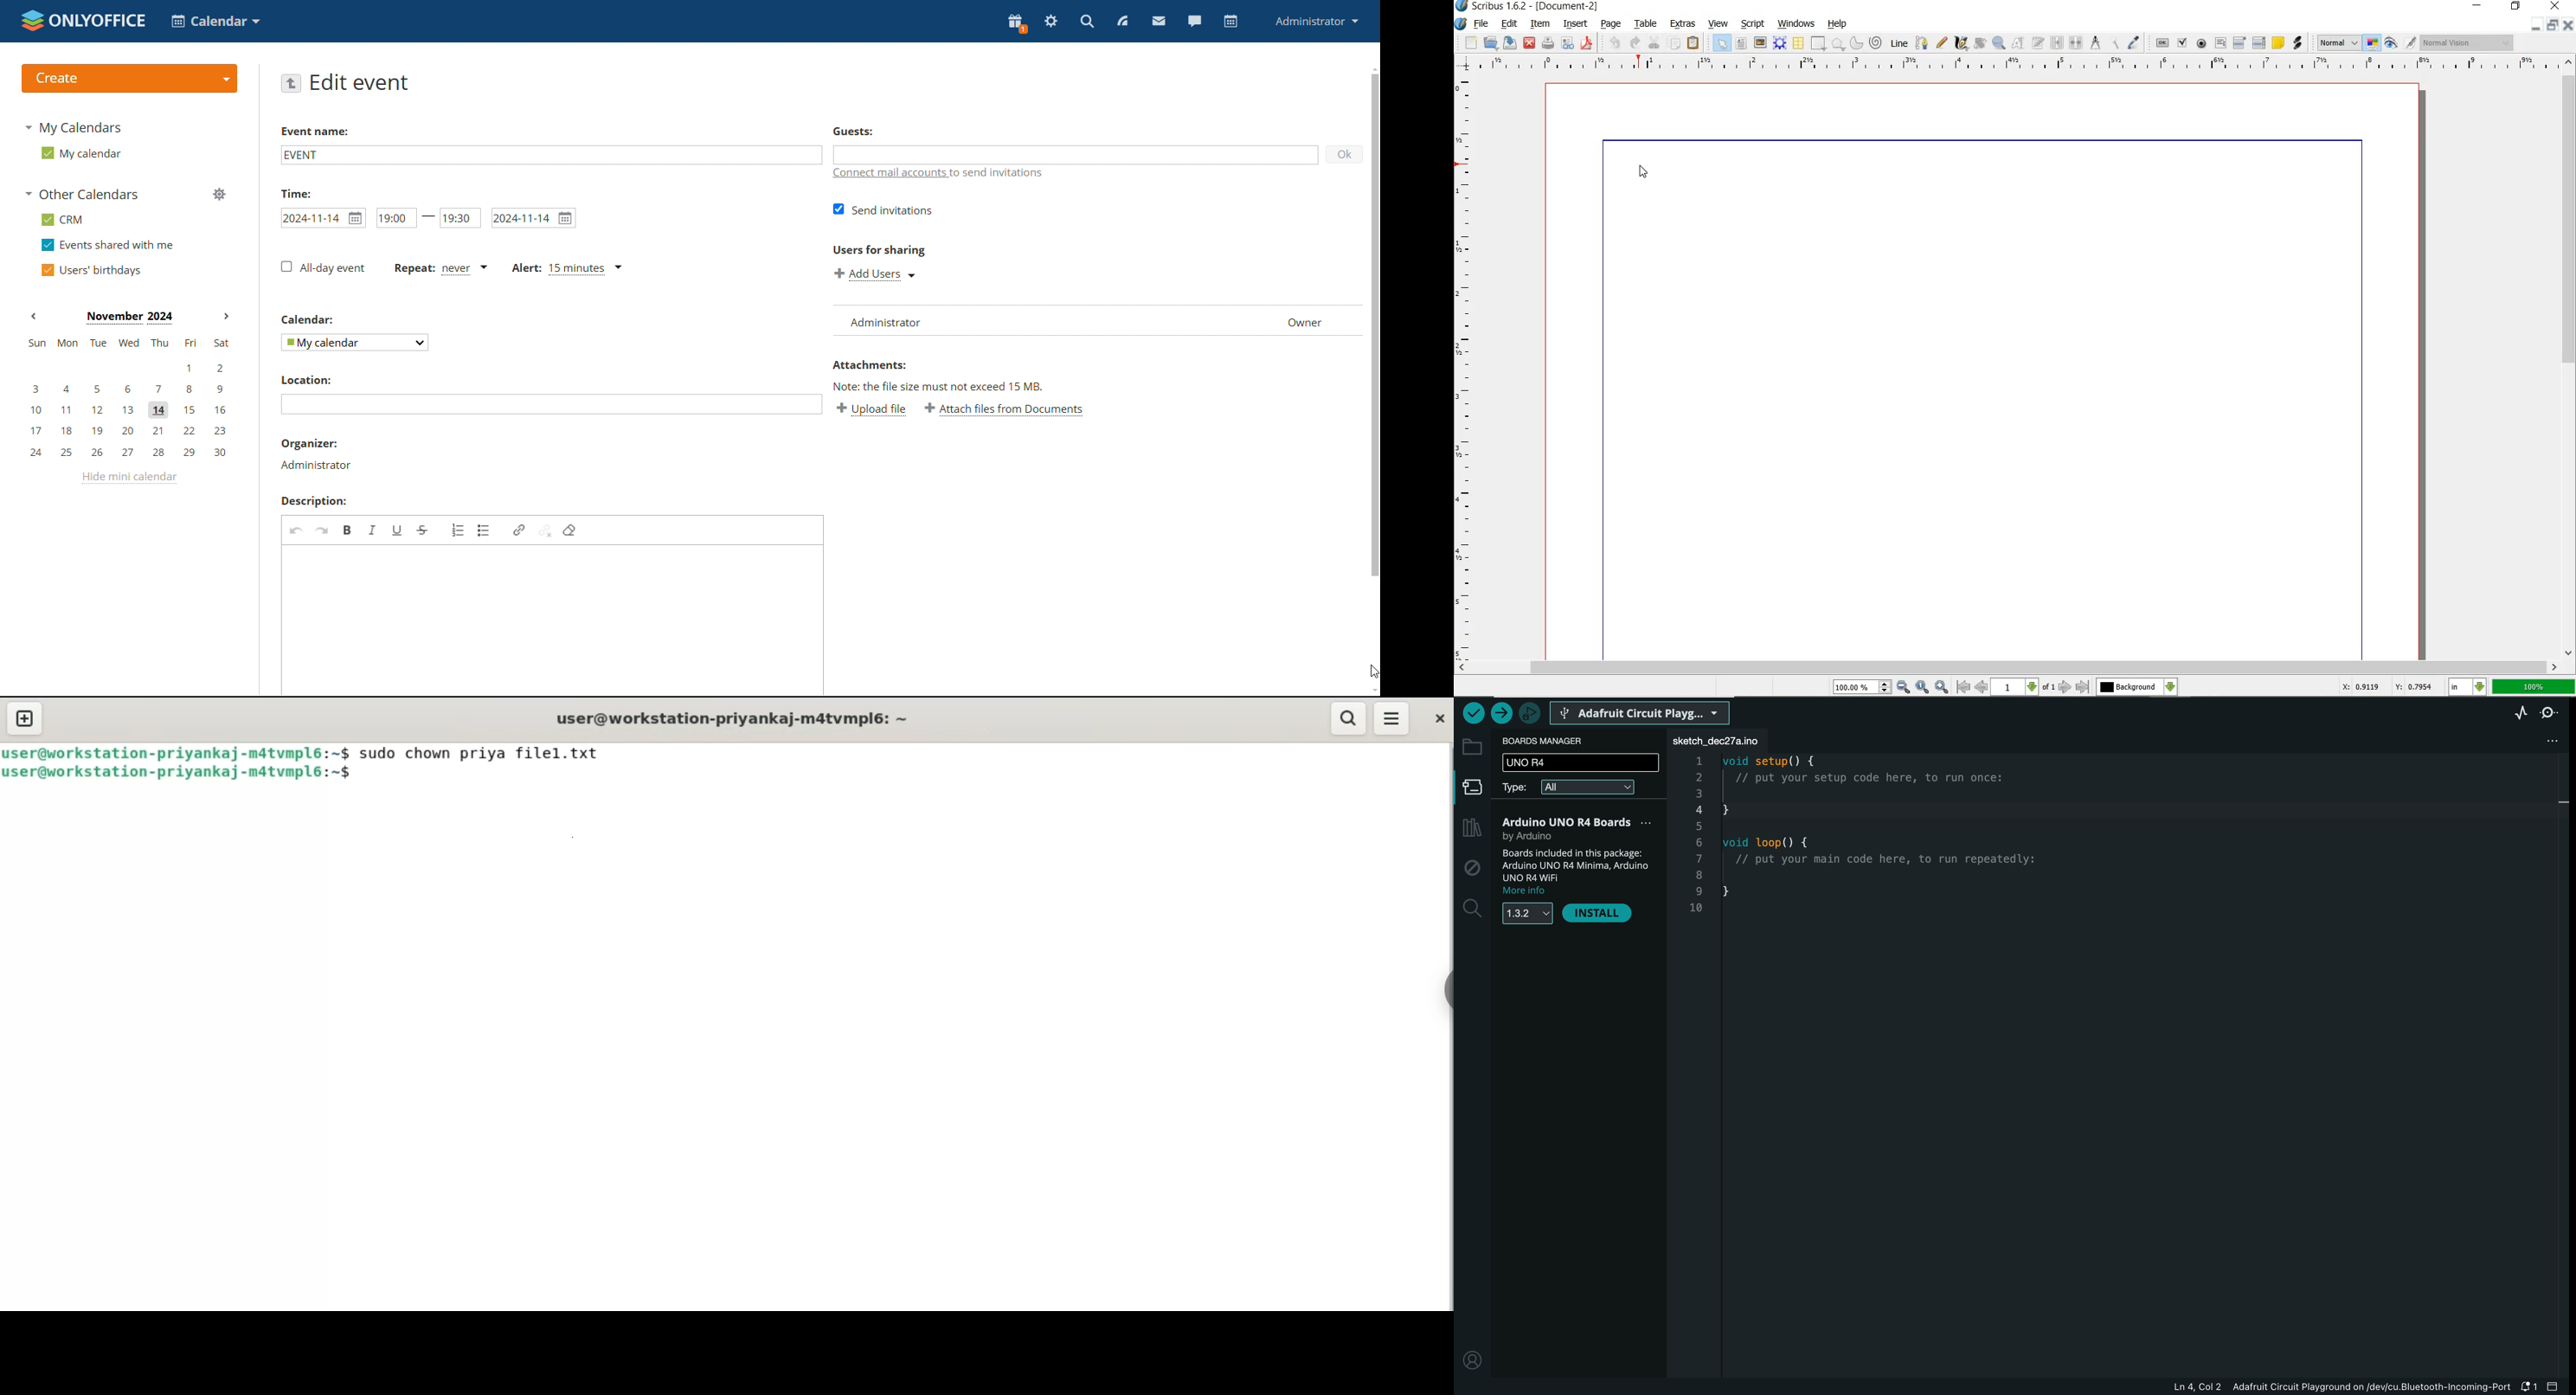 The height and width of the screenshot is (1400, 2576). What do you see at coordinates (876, 273) in the screenshot?
I see `add users` at bounding box center [876, 273].